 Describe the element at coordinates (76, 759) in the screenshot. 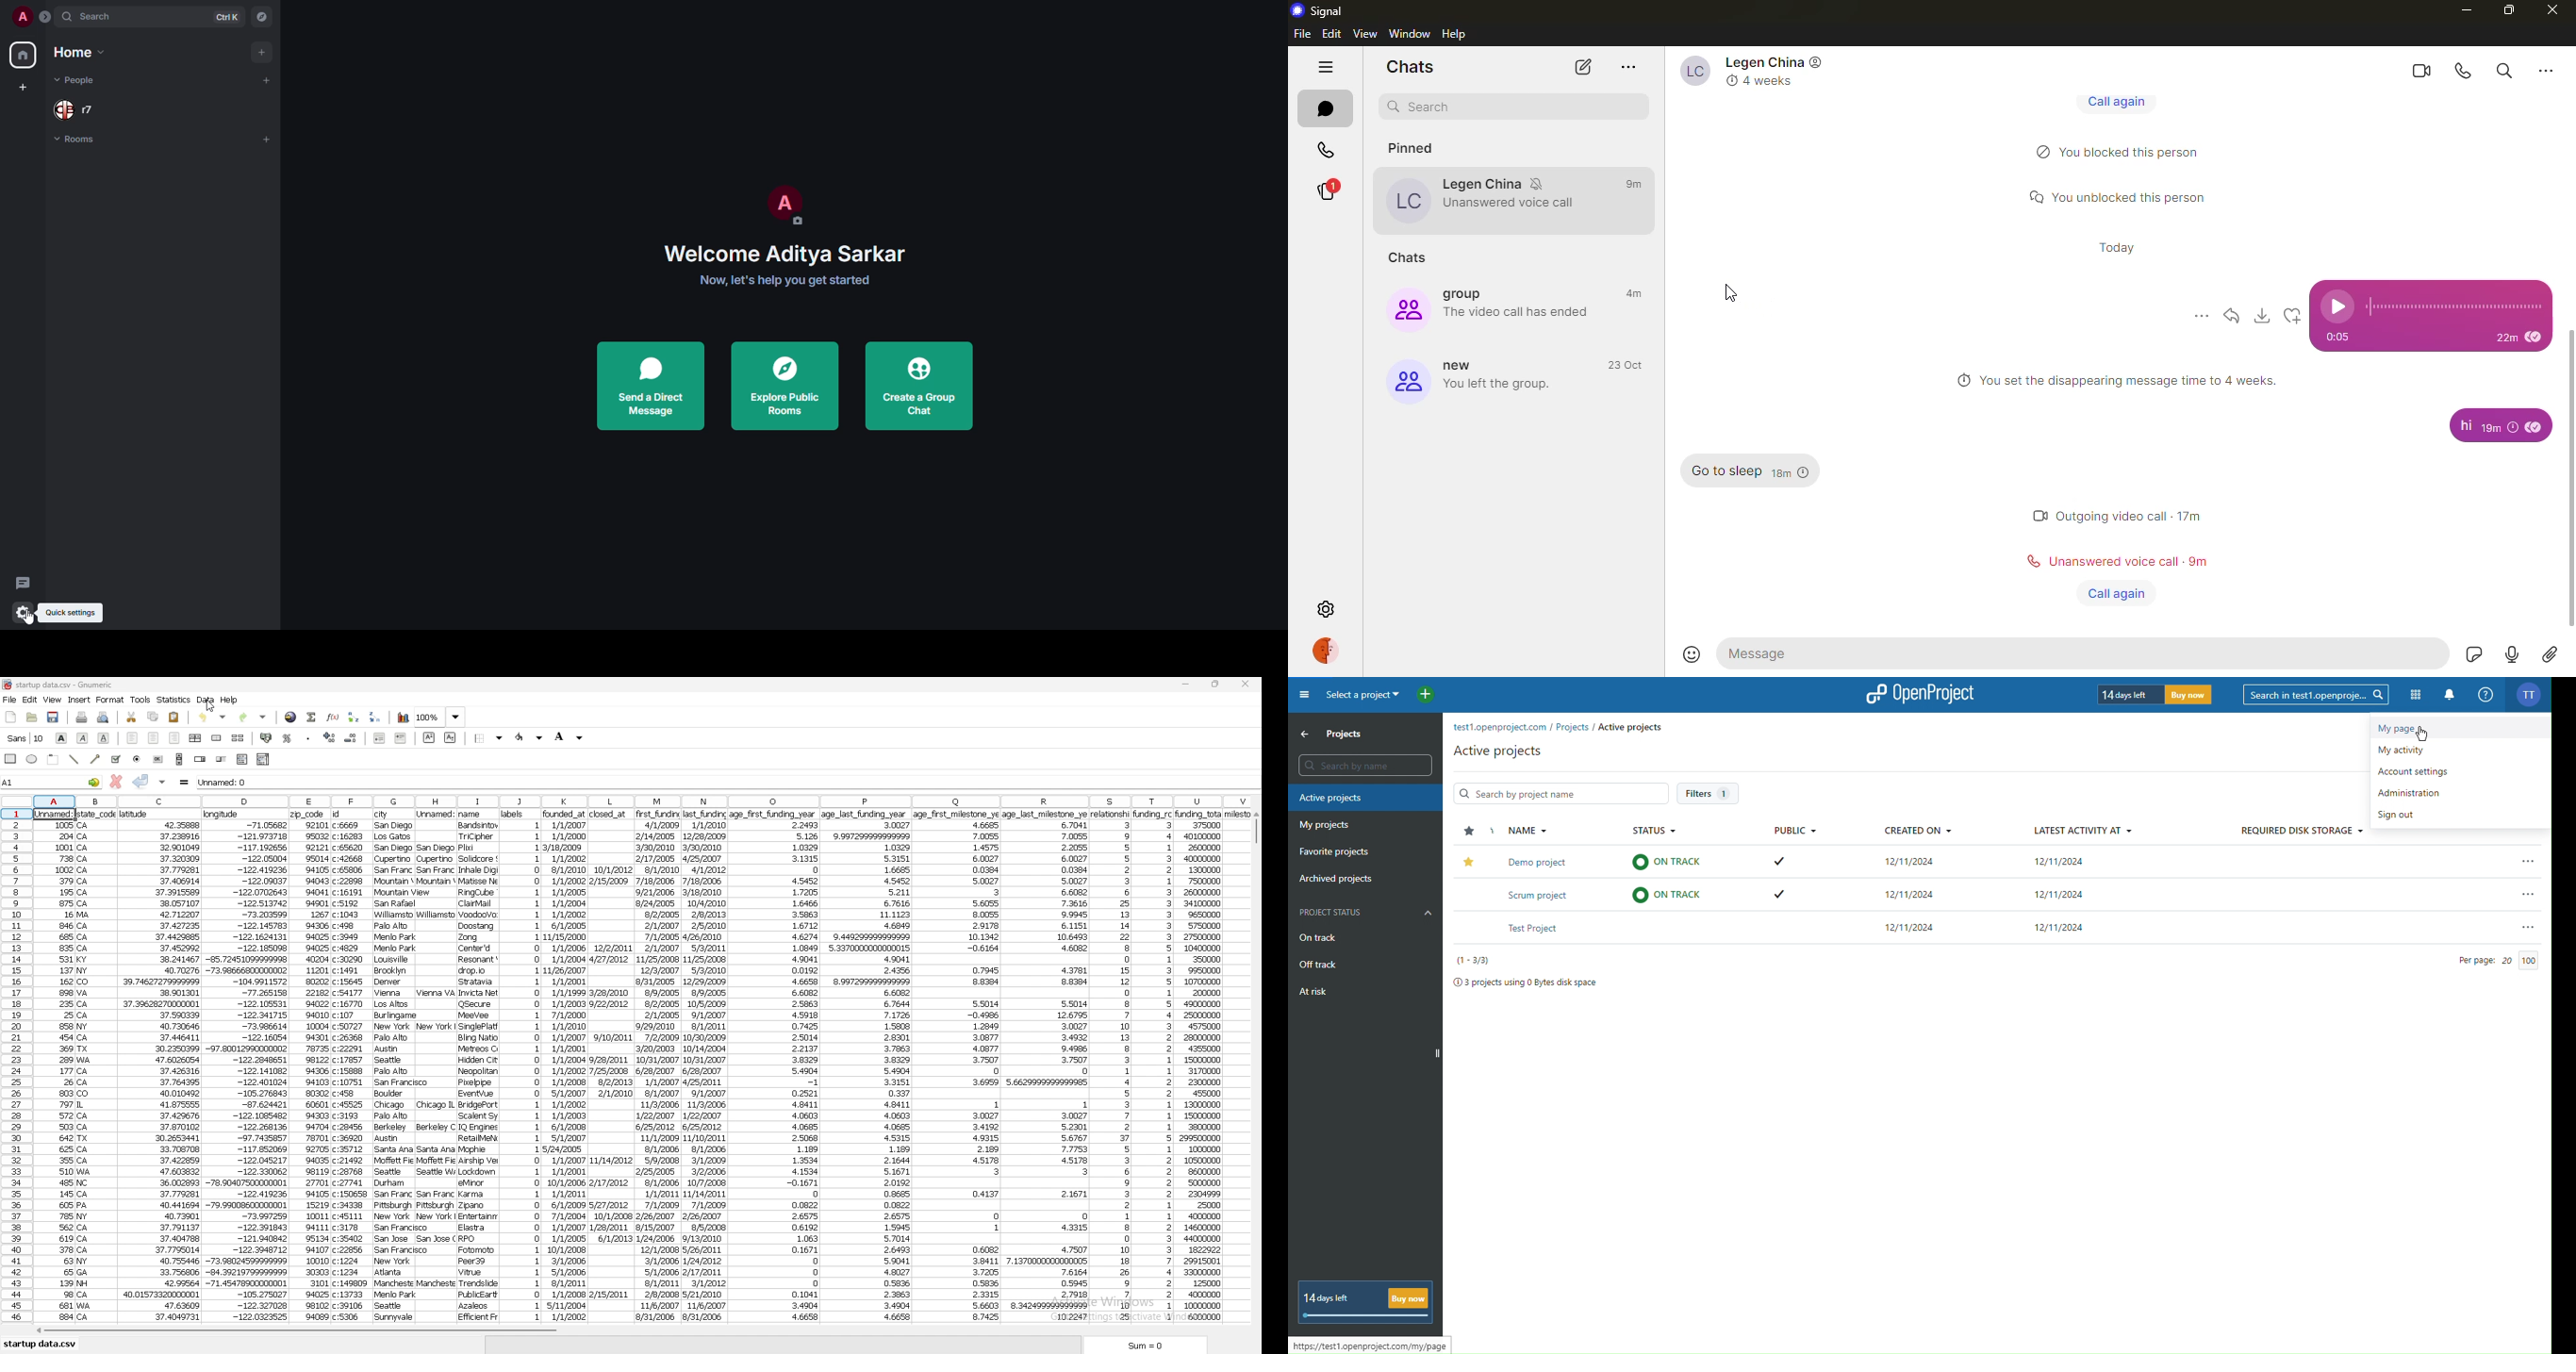

I see `line` at that location.